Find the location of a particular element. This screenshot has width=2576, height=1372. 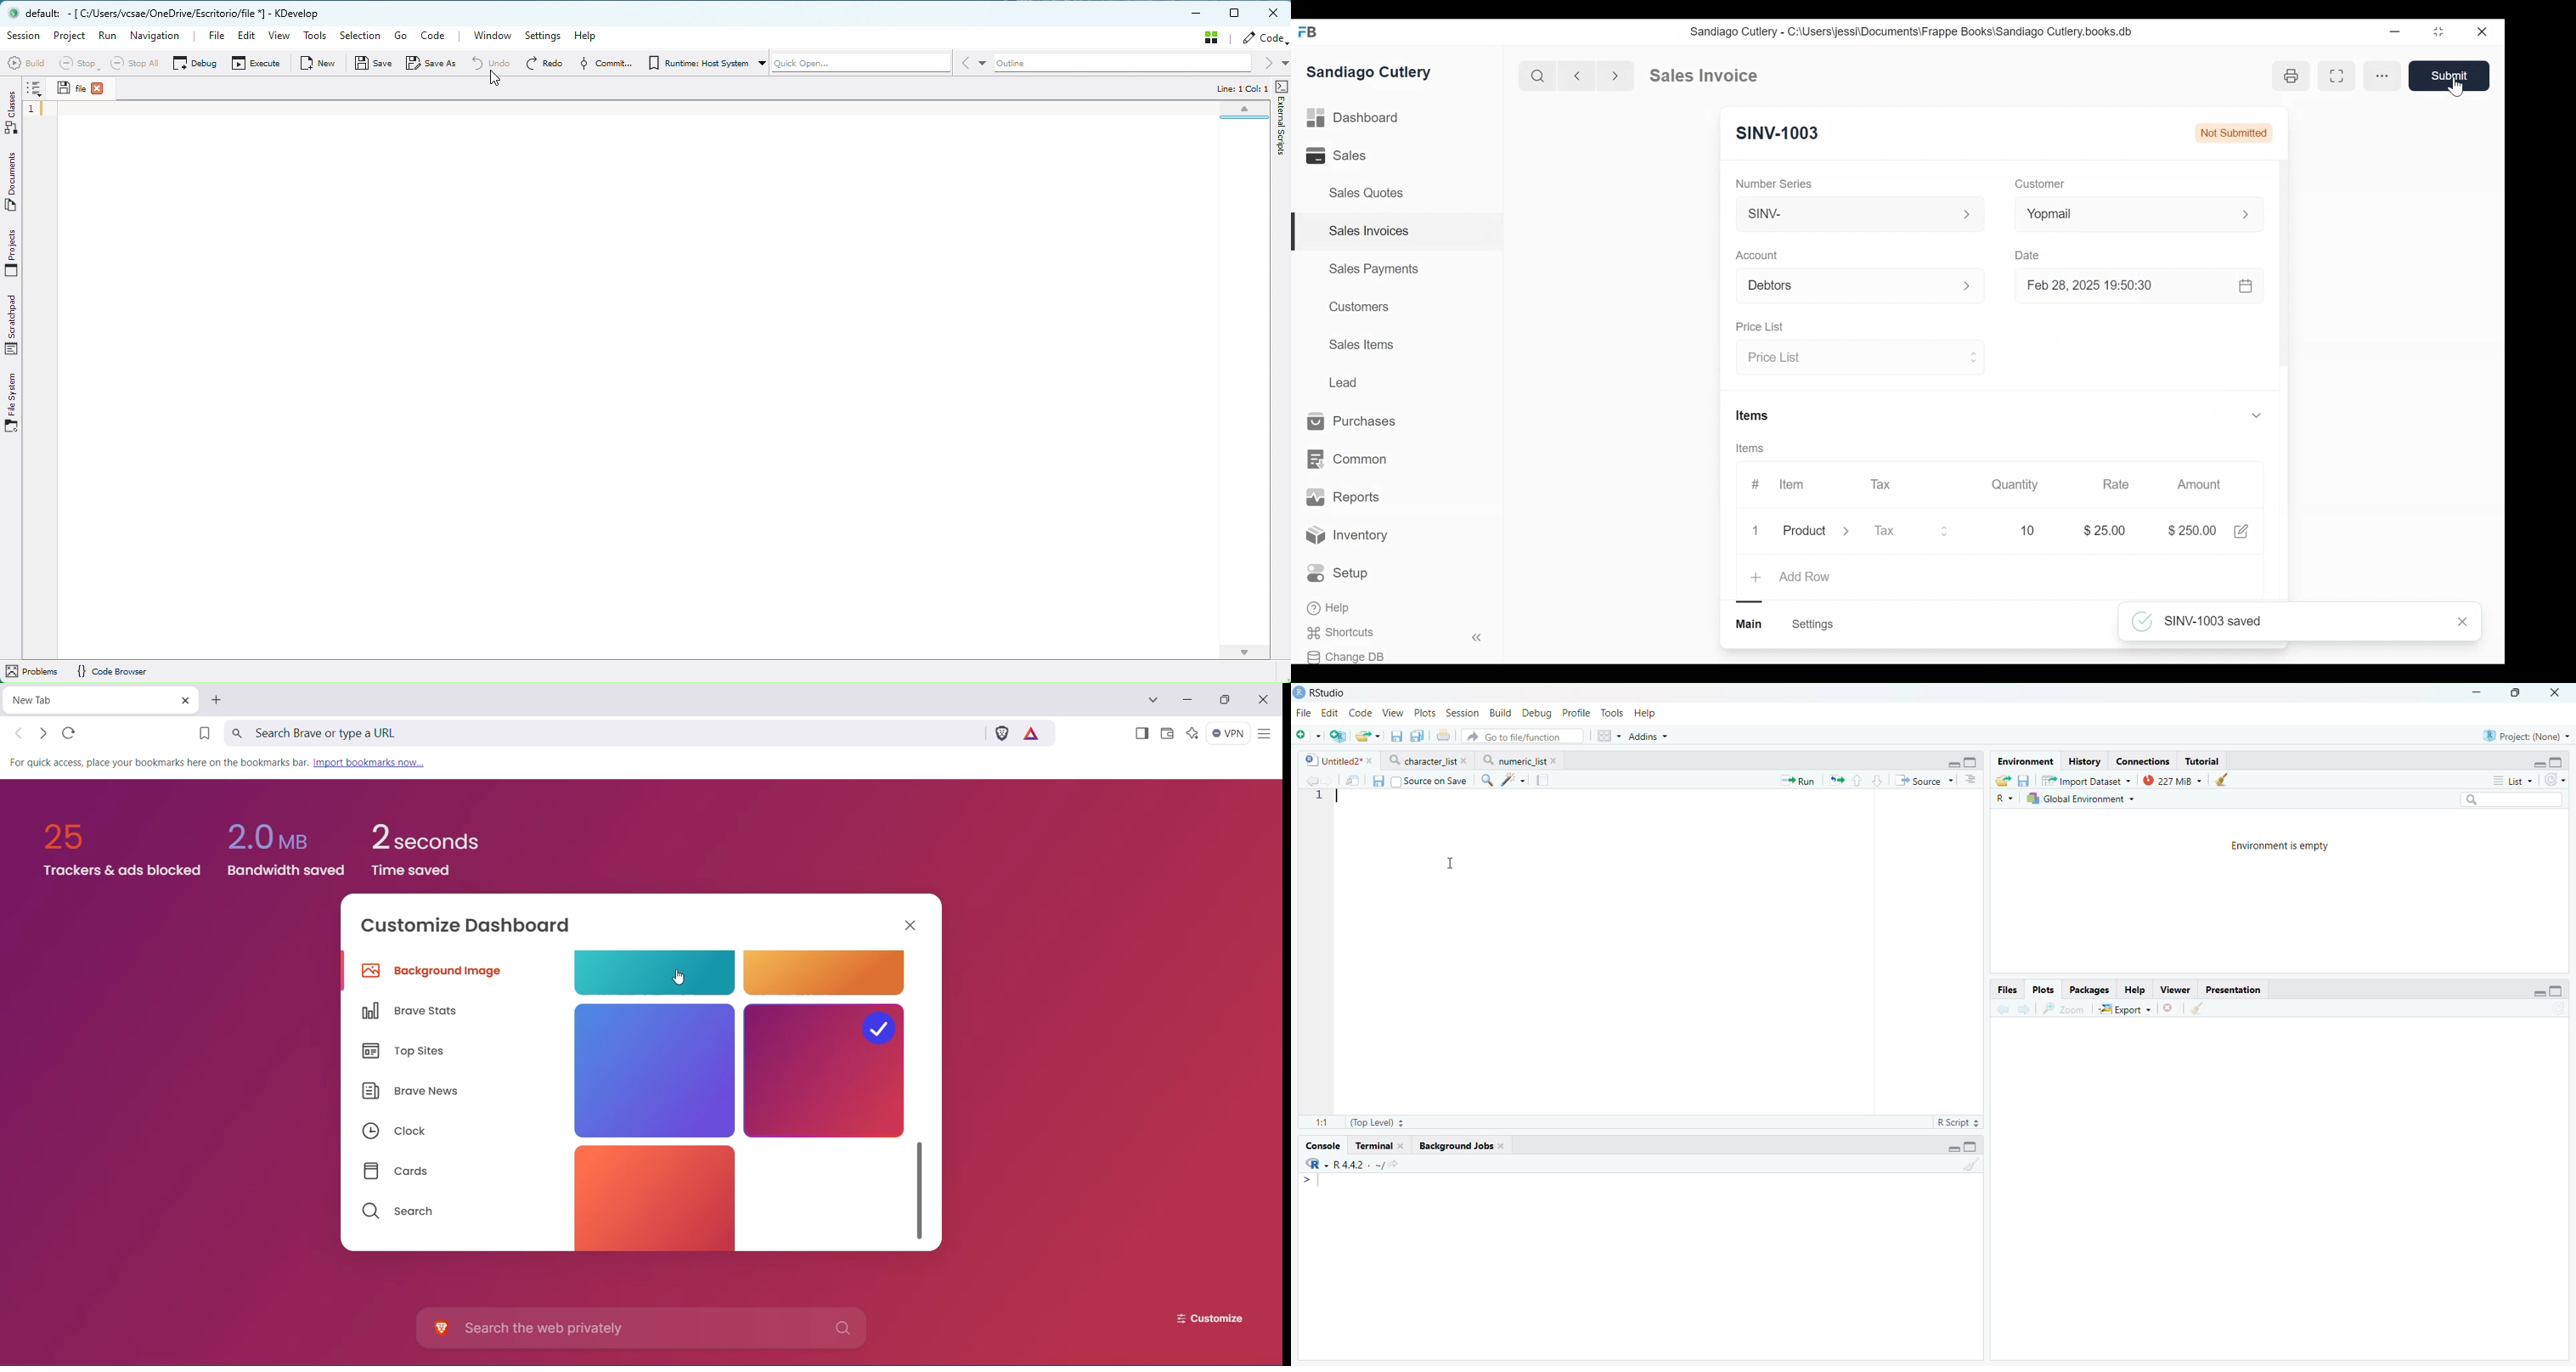

$25.00 is located at coordinates (2108, 529).